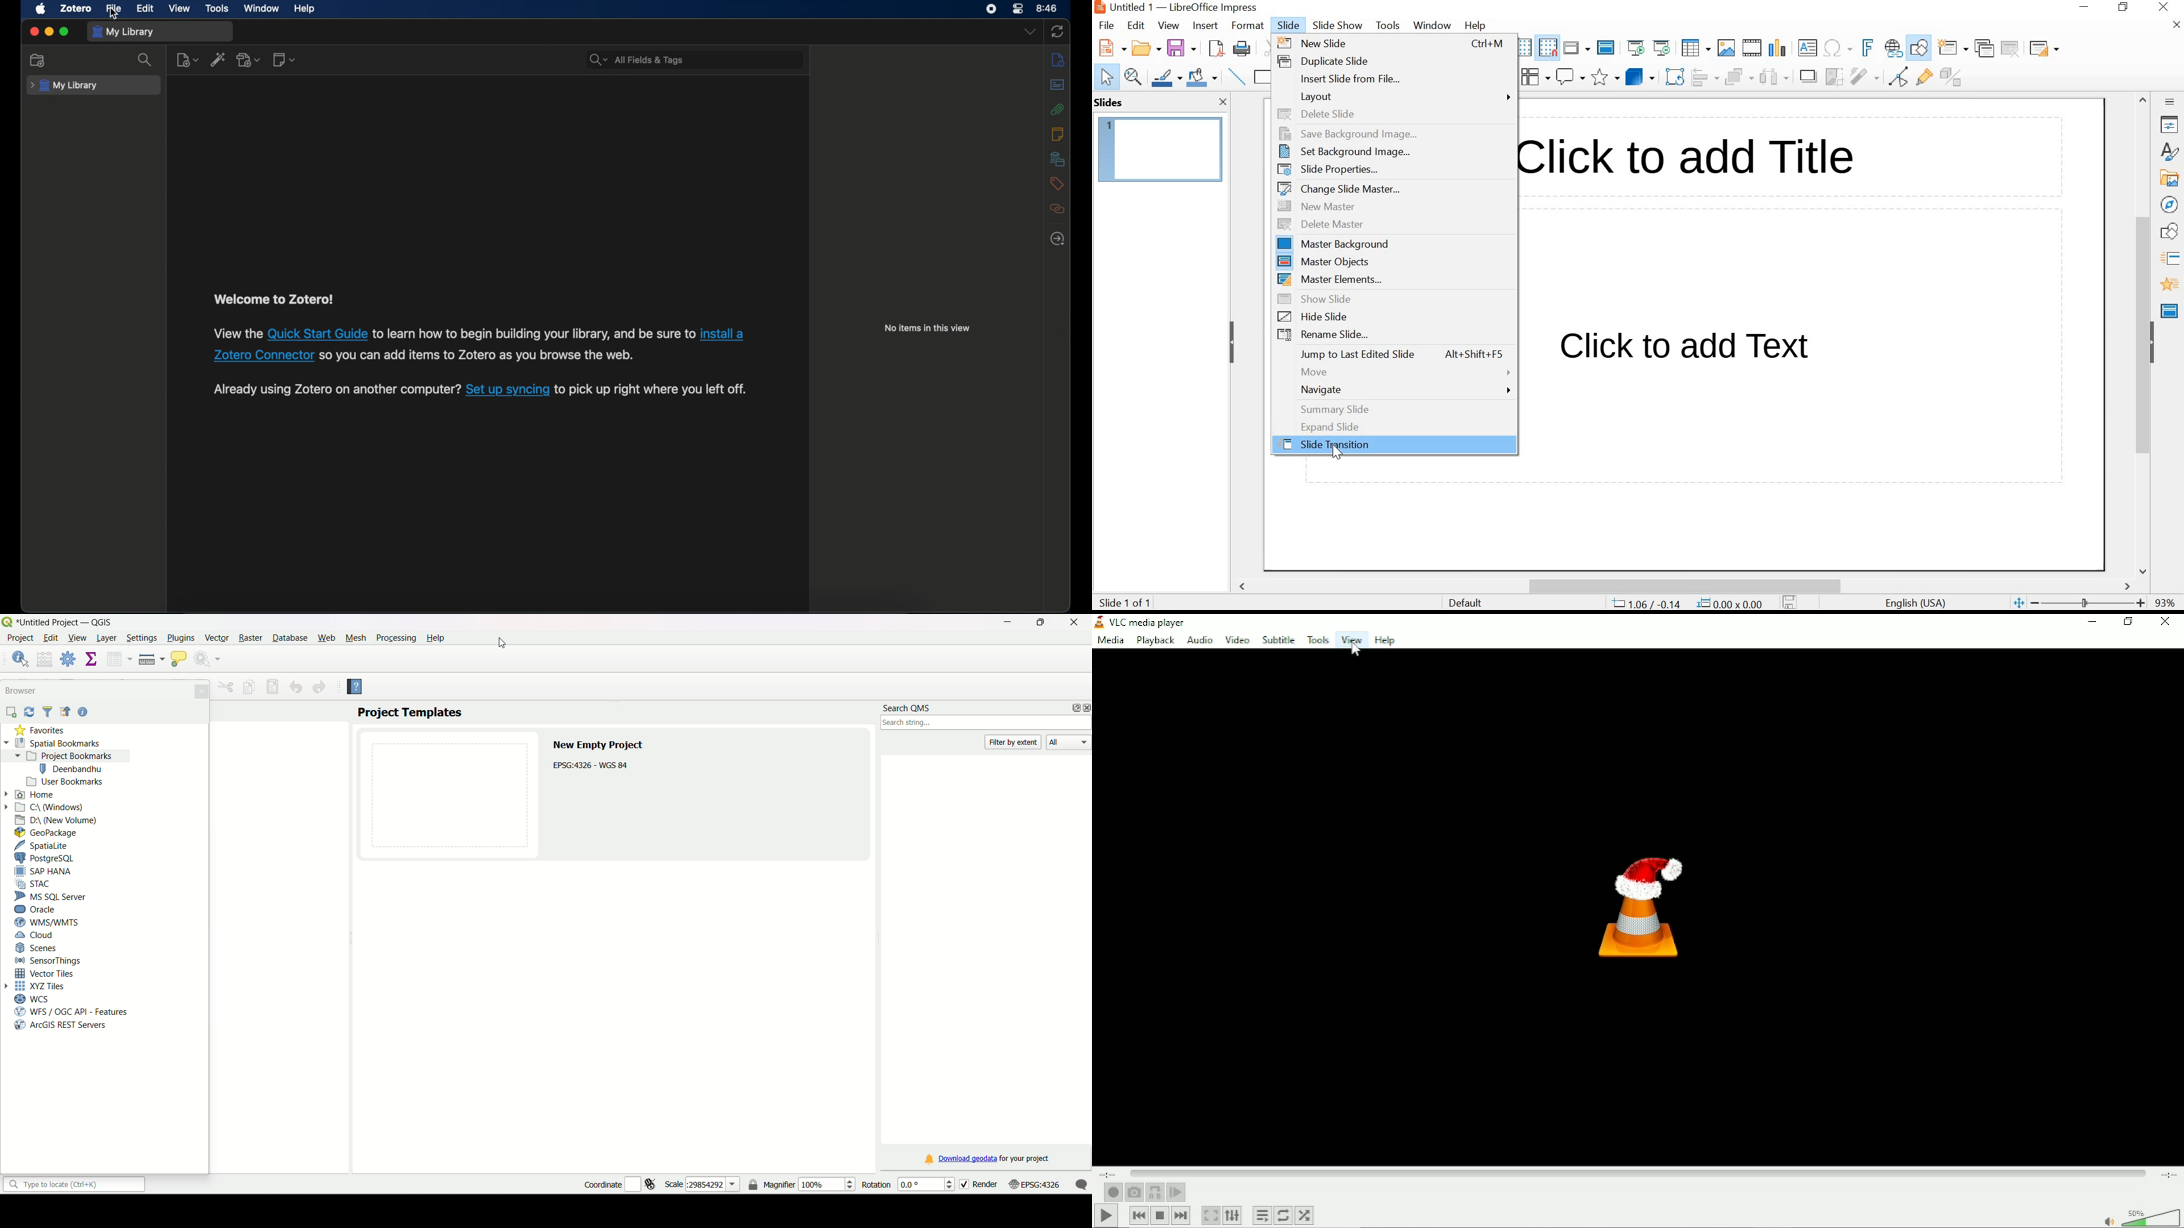 This screenshot has width=2184, height=1232. What do you see at coordinates (702, 1185) in the screenshot?
I see `scale` at bounding box center [702, 1185].